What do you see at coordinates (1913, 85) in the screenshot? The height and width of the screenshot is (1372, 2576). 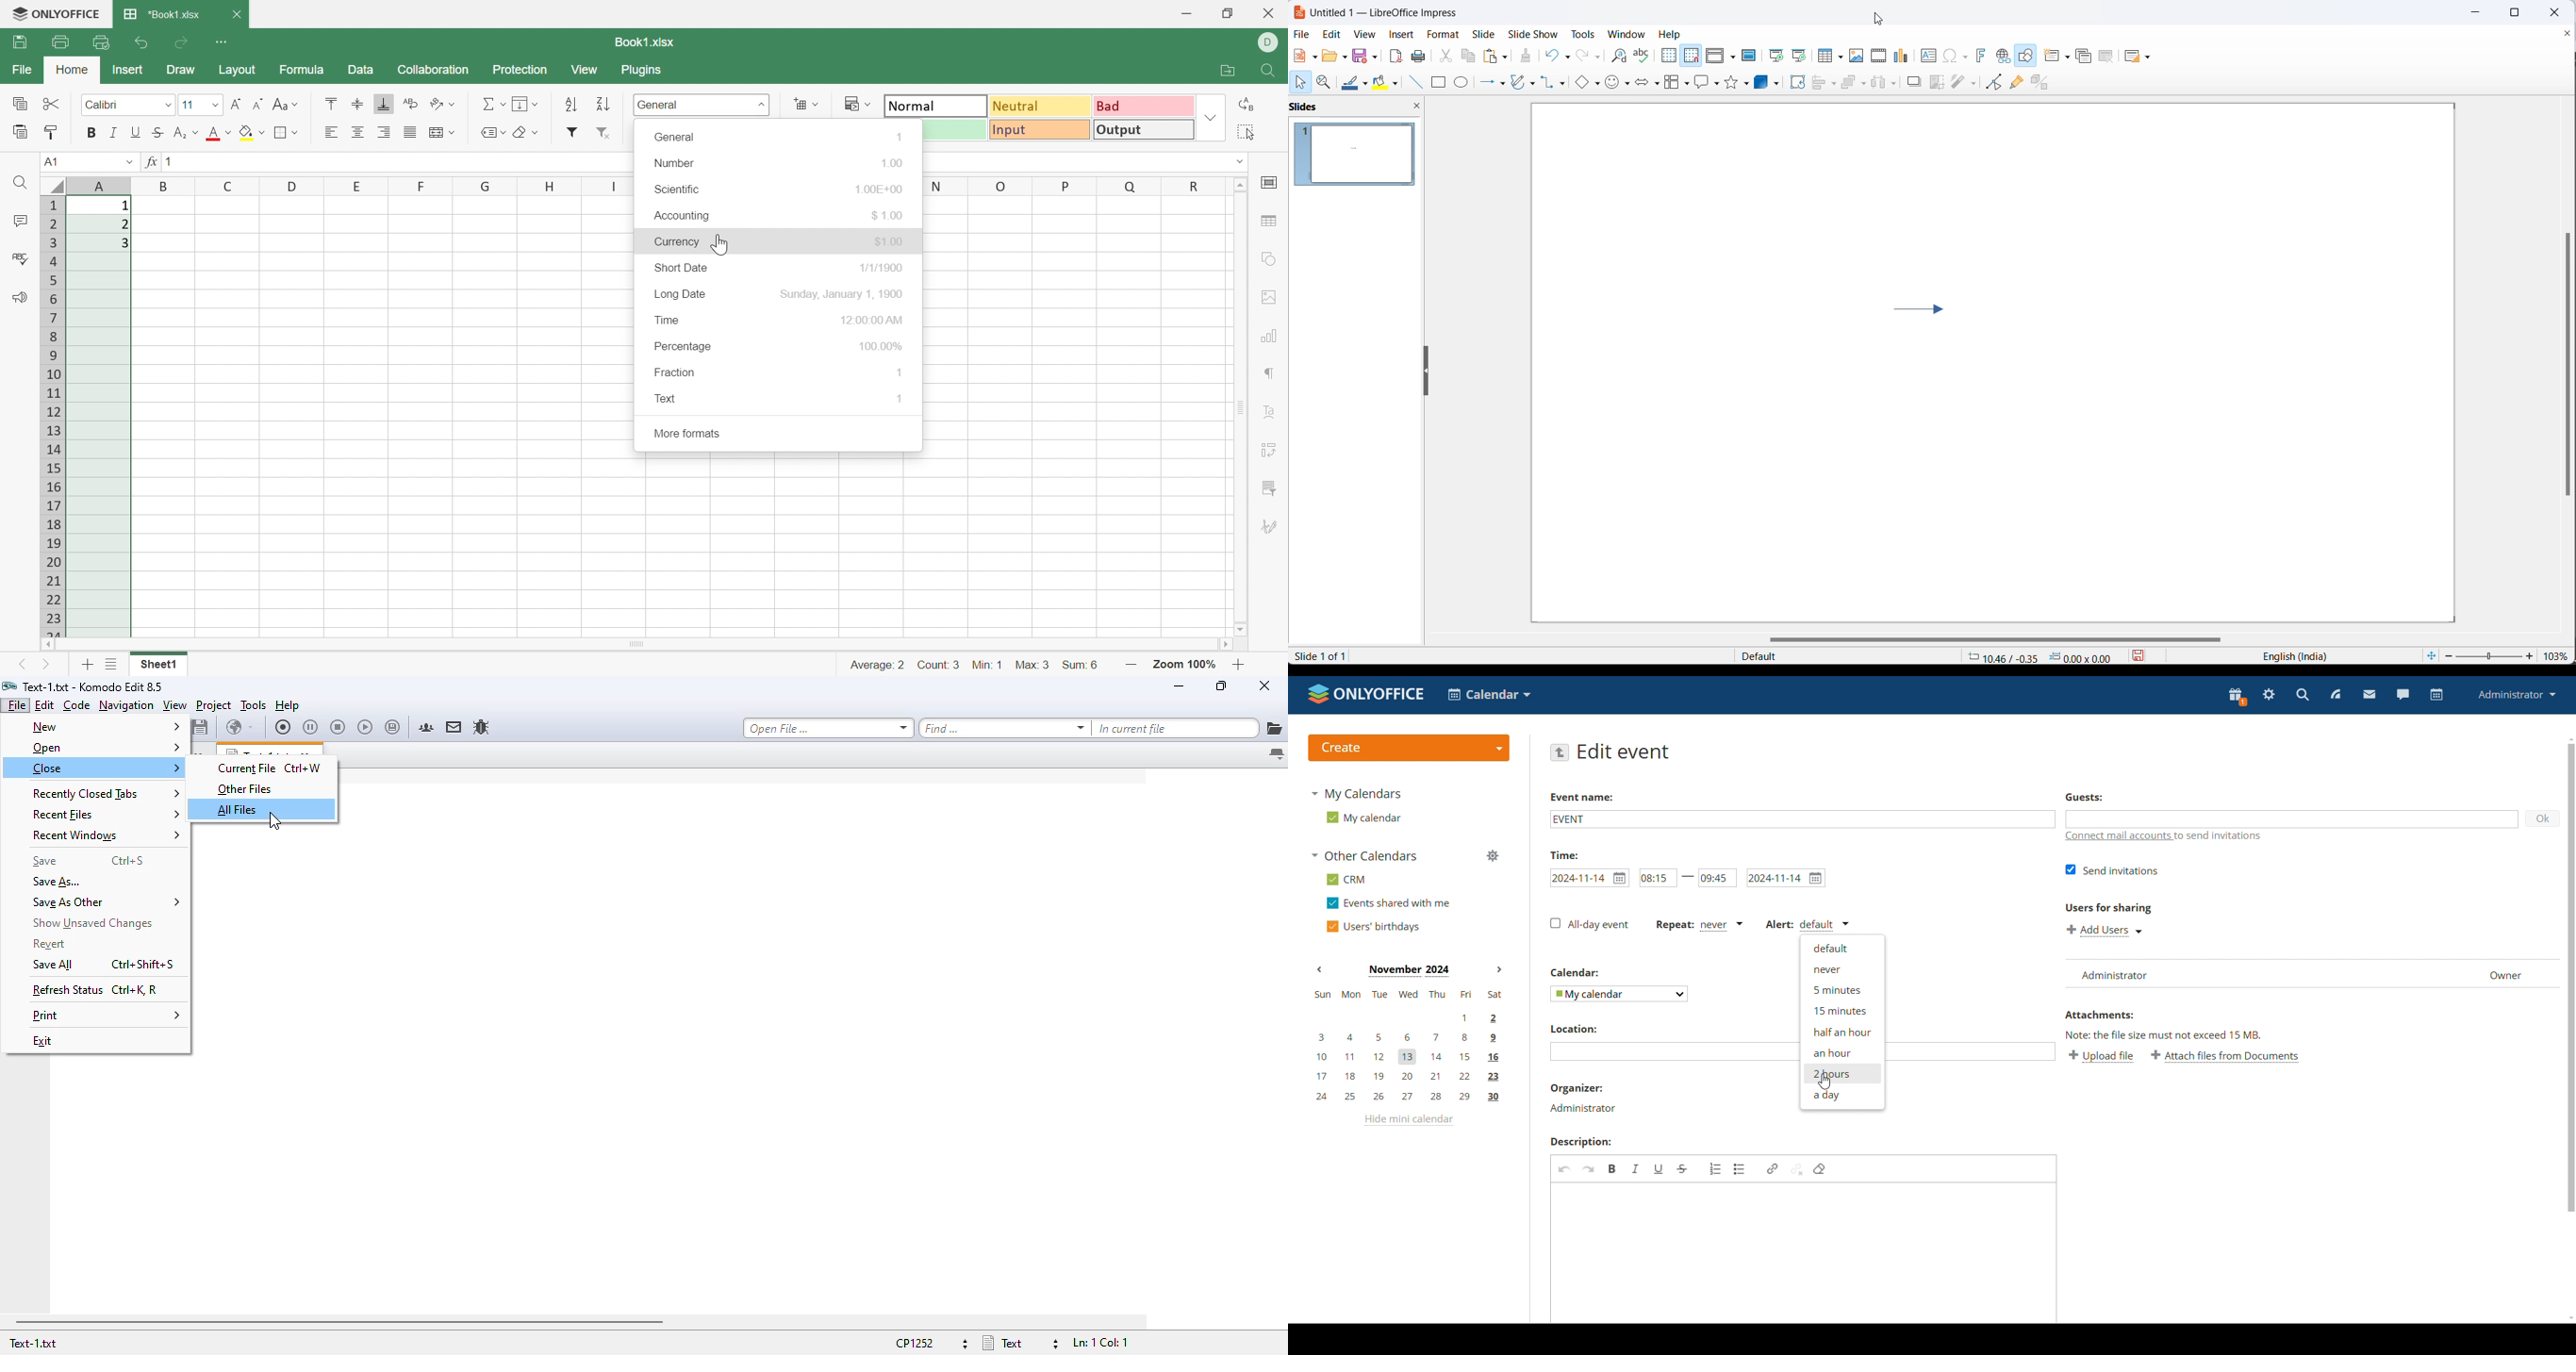 I see `shadow` at bounding box center [1913, 85].